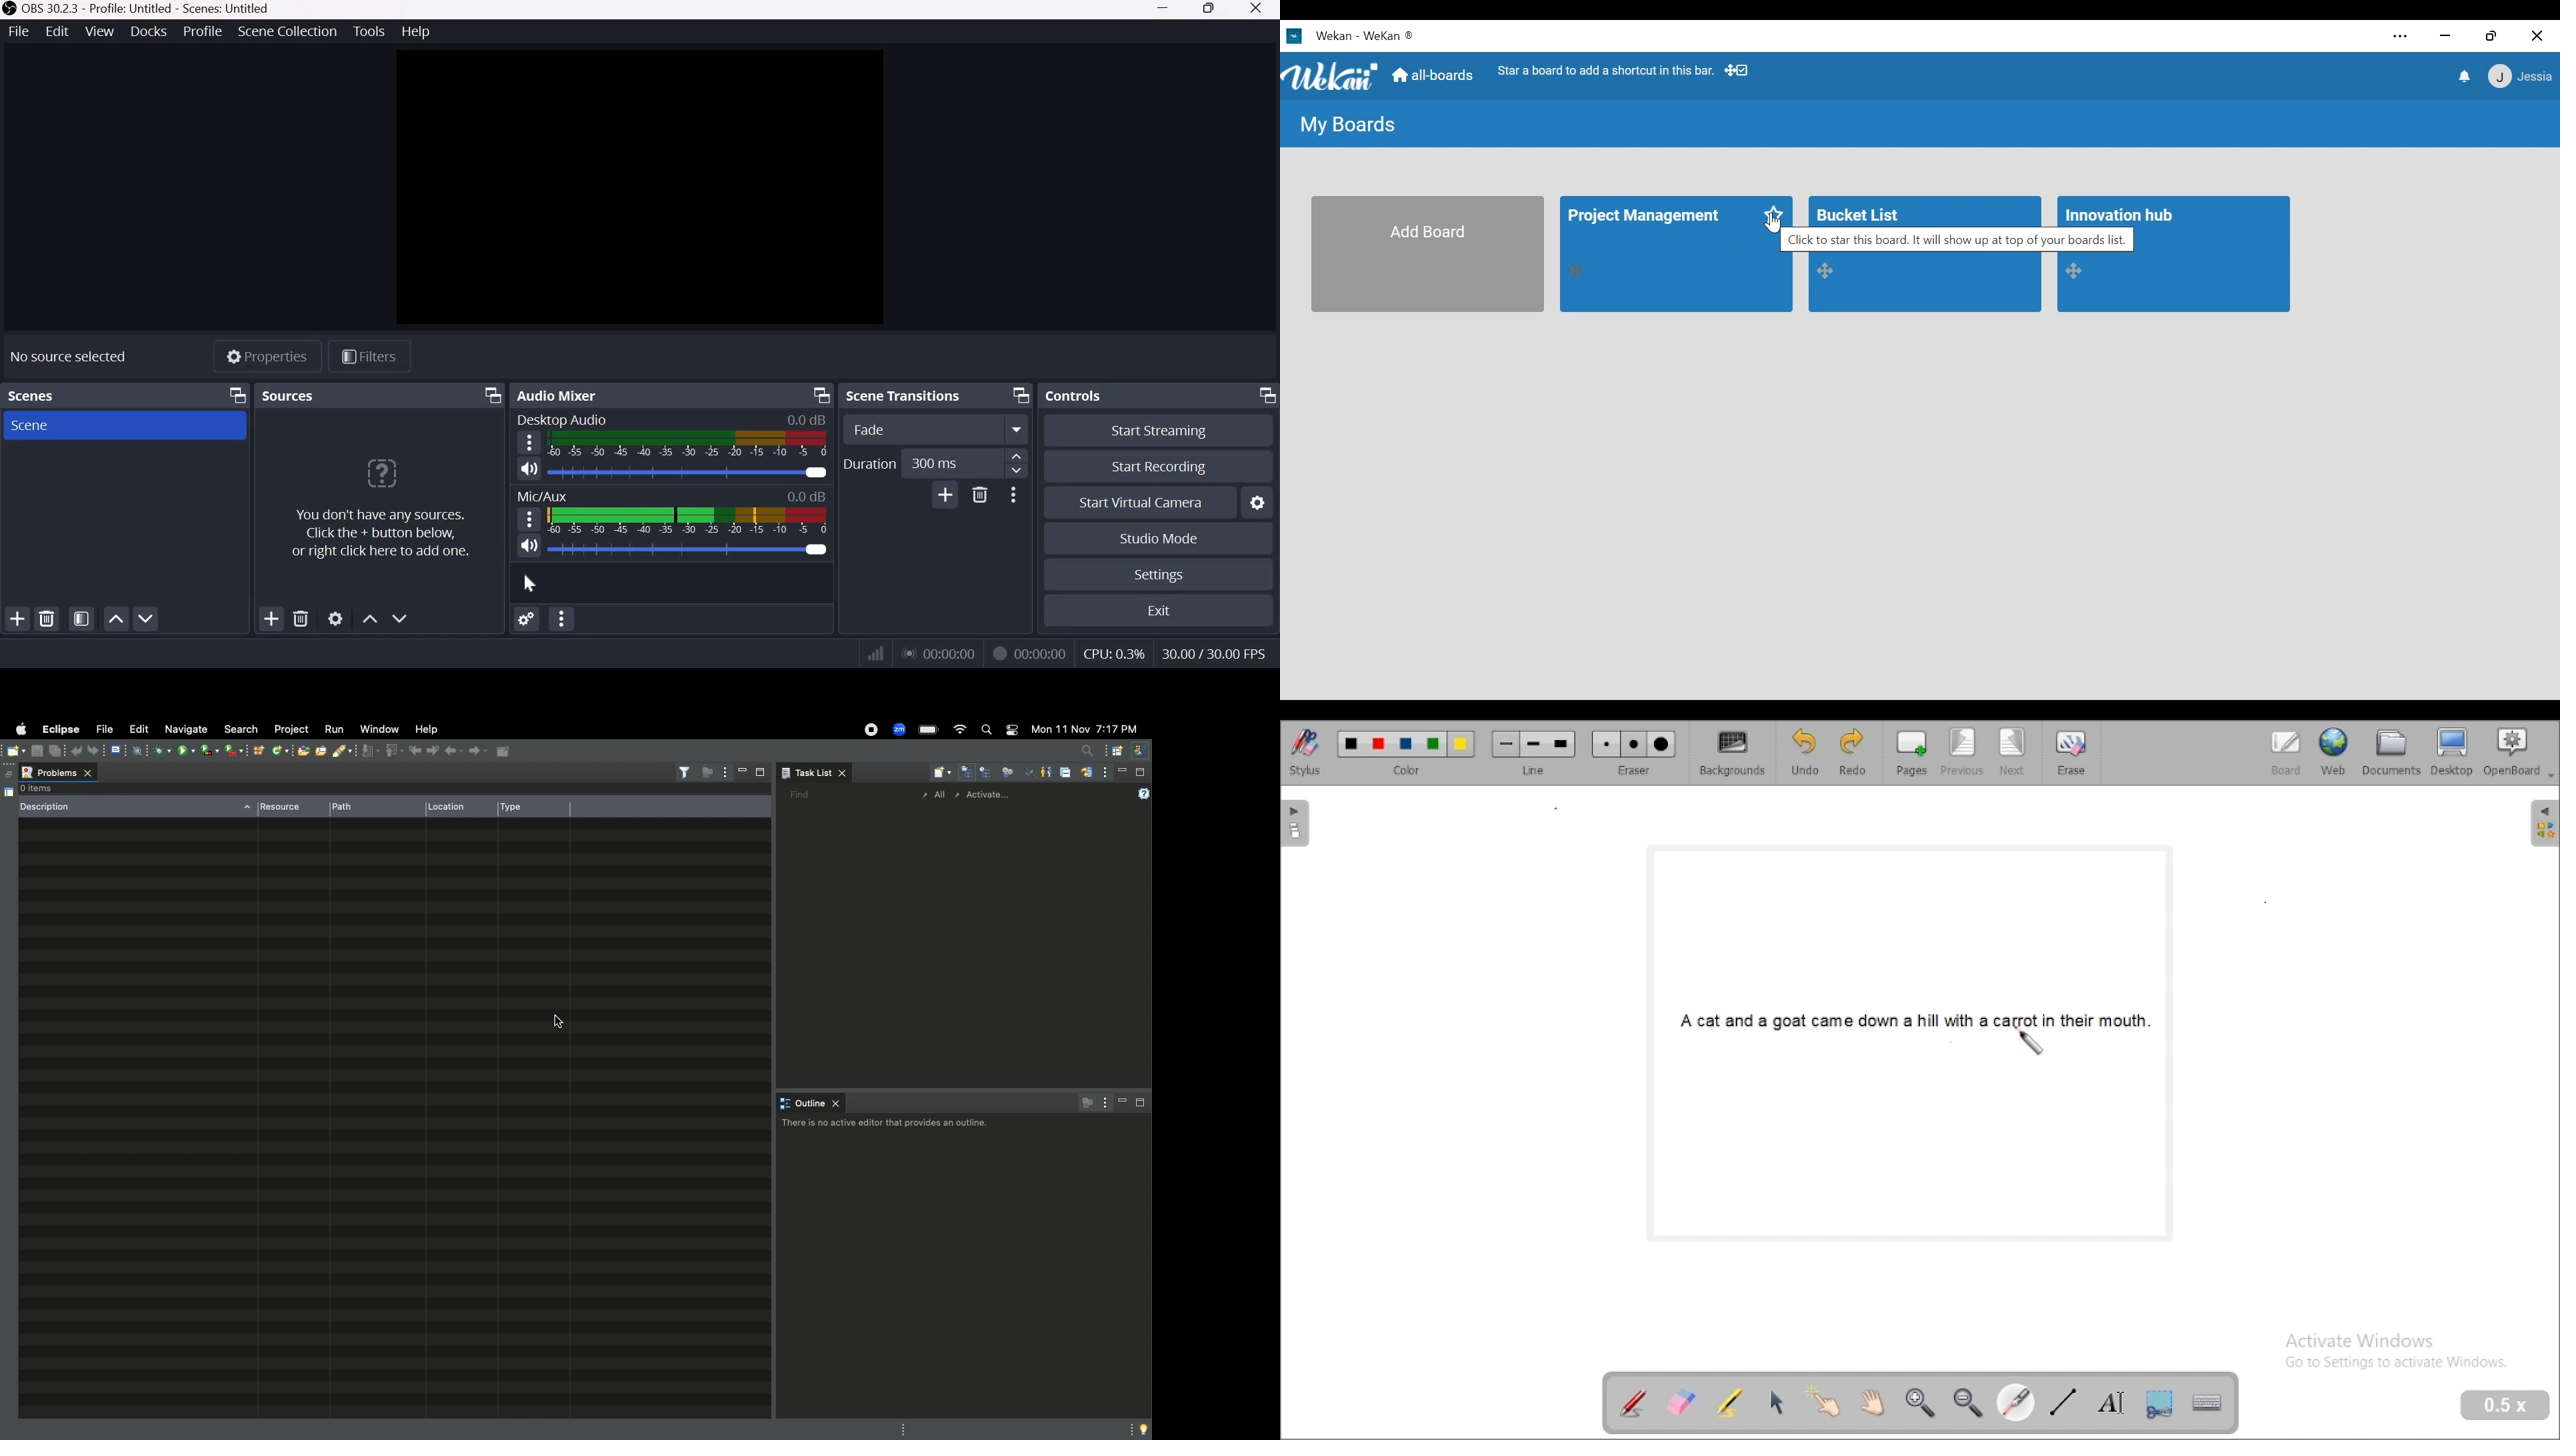 The width and height of the screenshot is (2576, 1456). Describe the element at coordinates (485, 395) in the screenshot. I see `Dock Options icon` at that location.